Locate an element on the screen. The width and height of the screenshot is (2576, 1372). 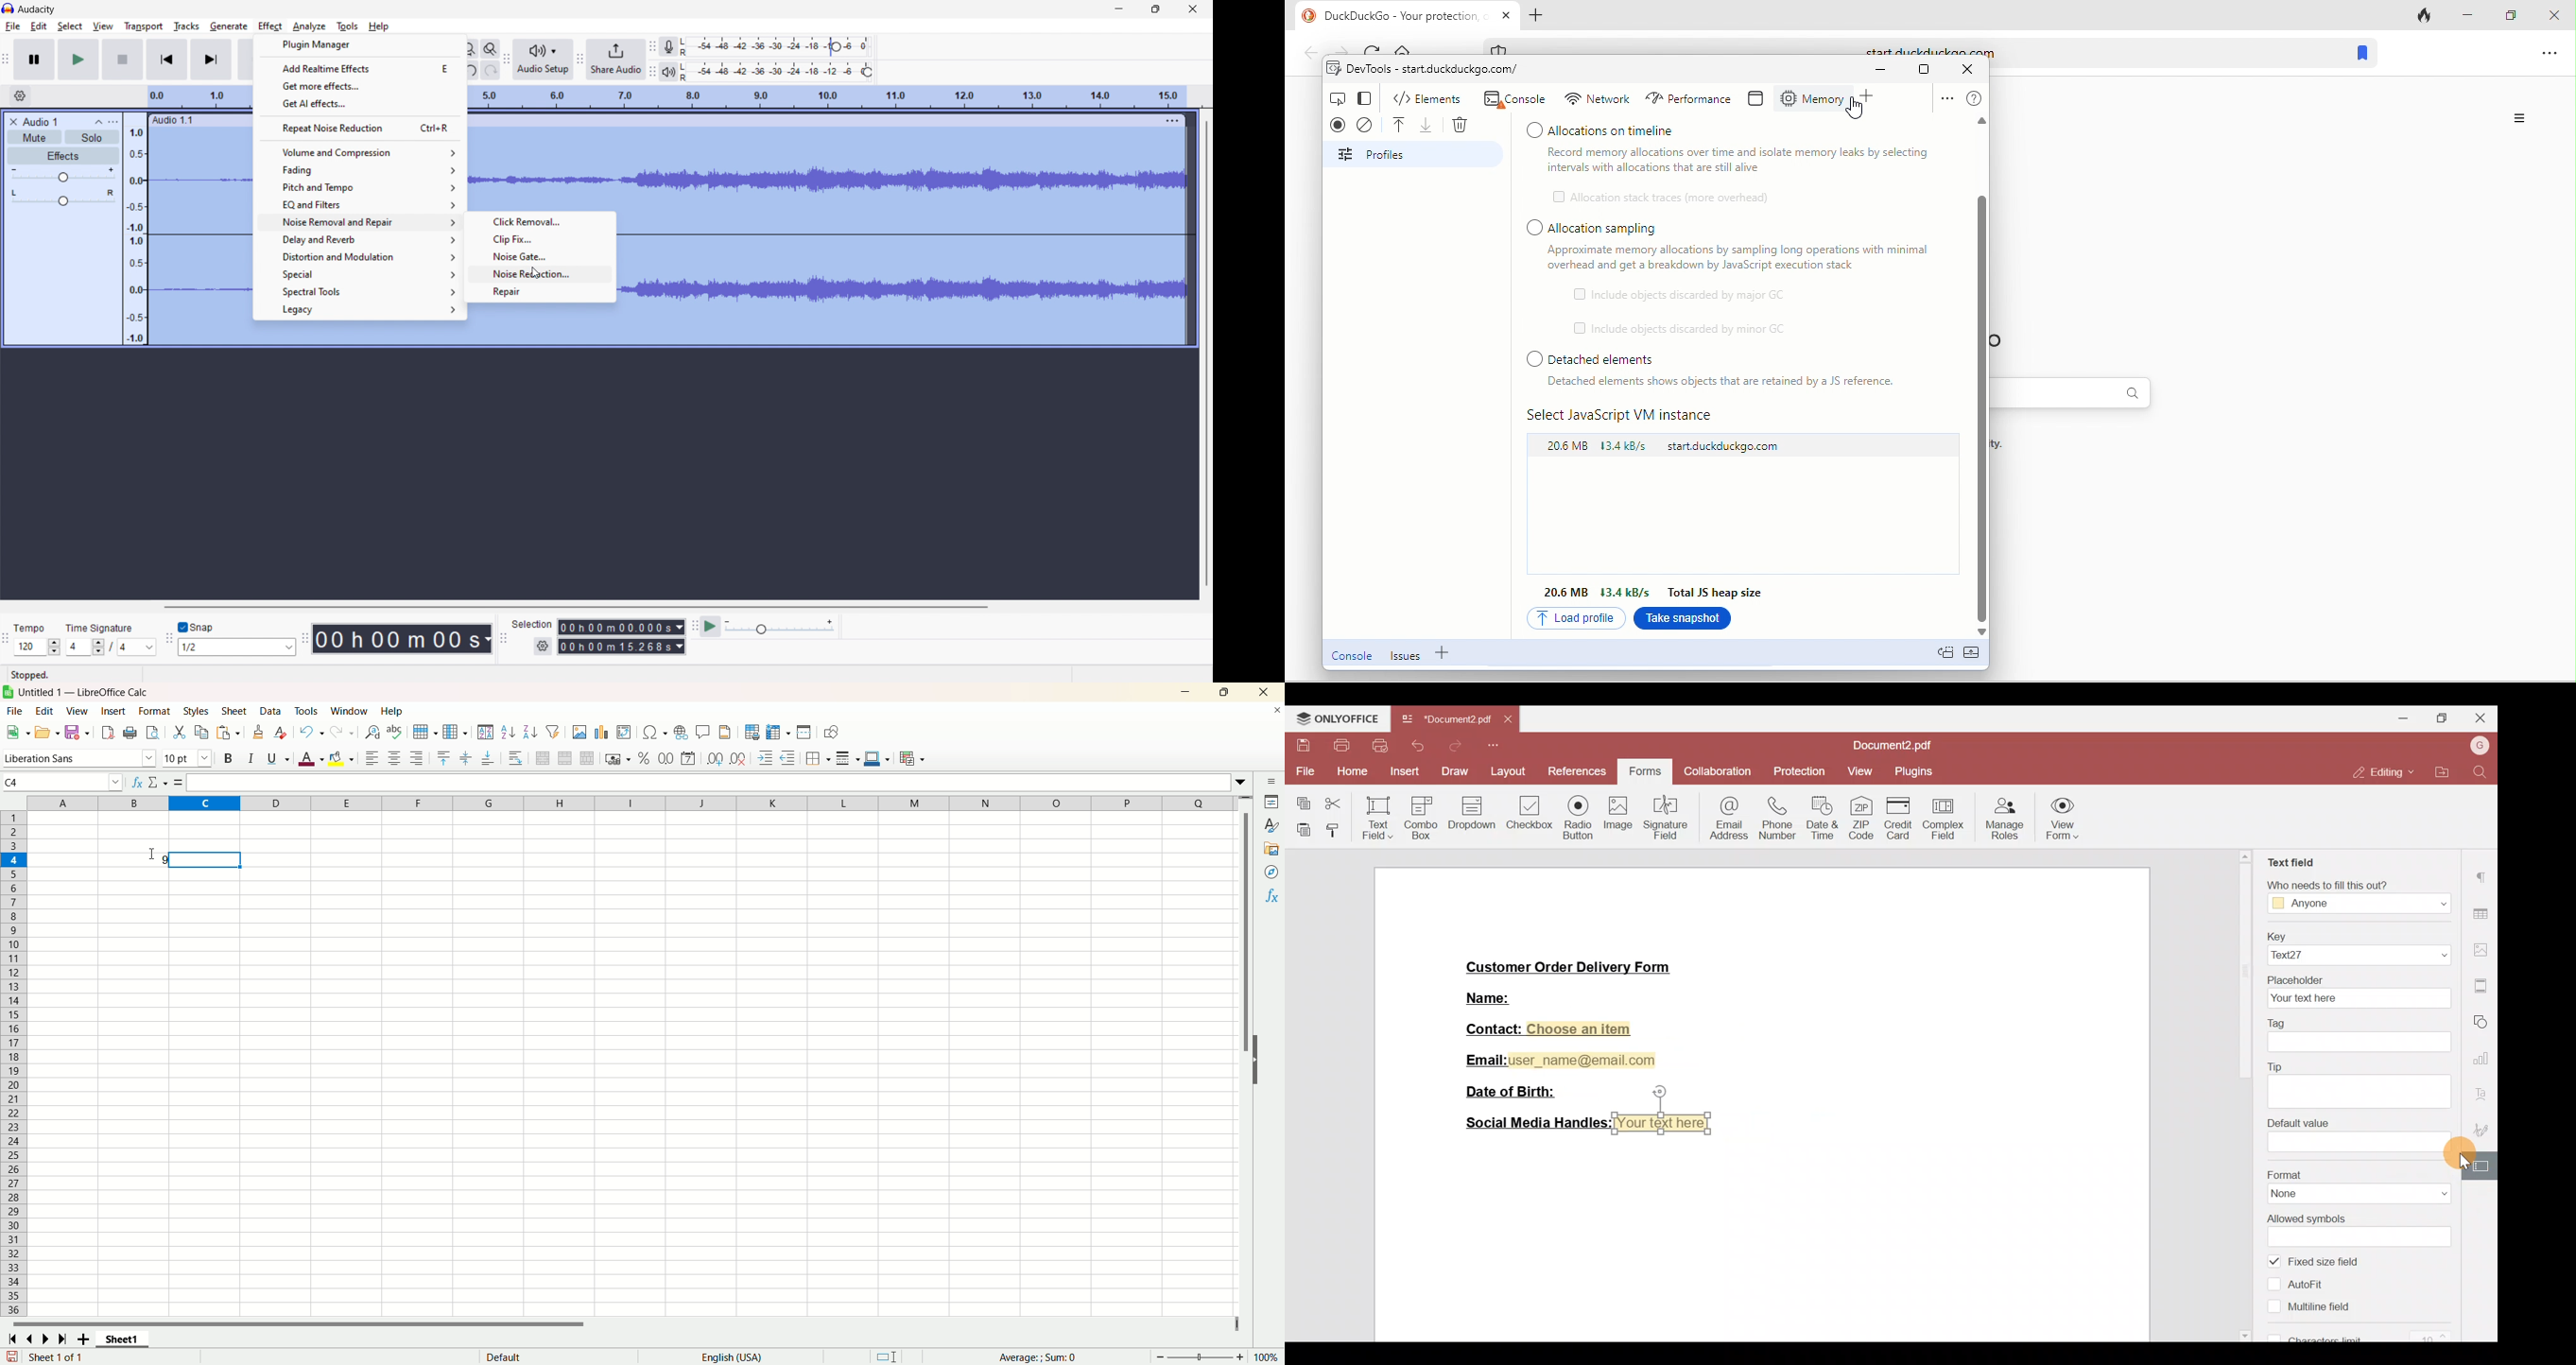
Multiline field is located at coordinates (2312, 1311).